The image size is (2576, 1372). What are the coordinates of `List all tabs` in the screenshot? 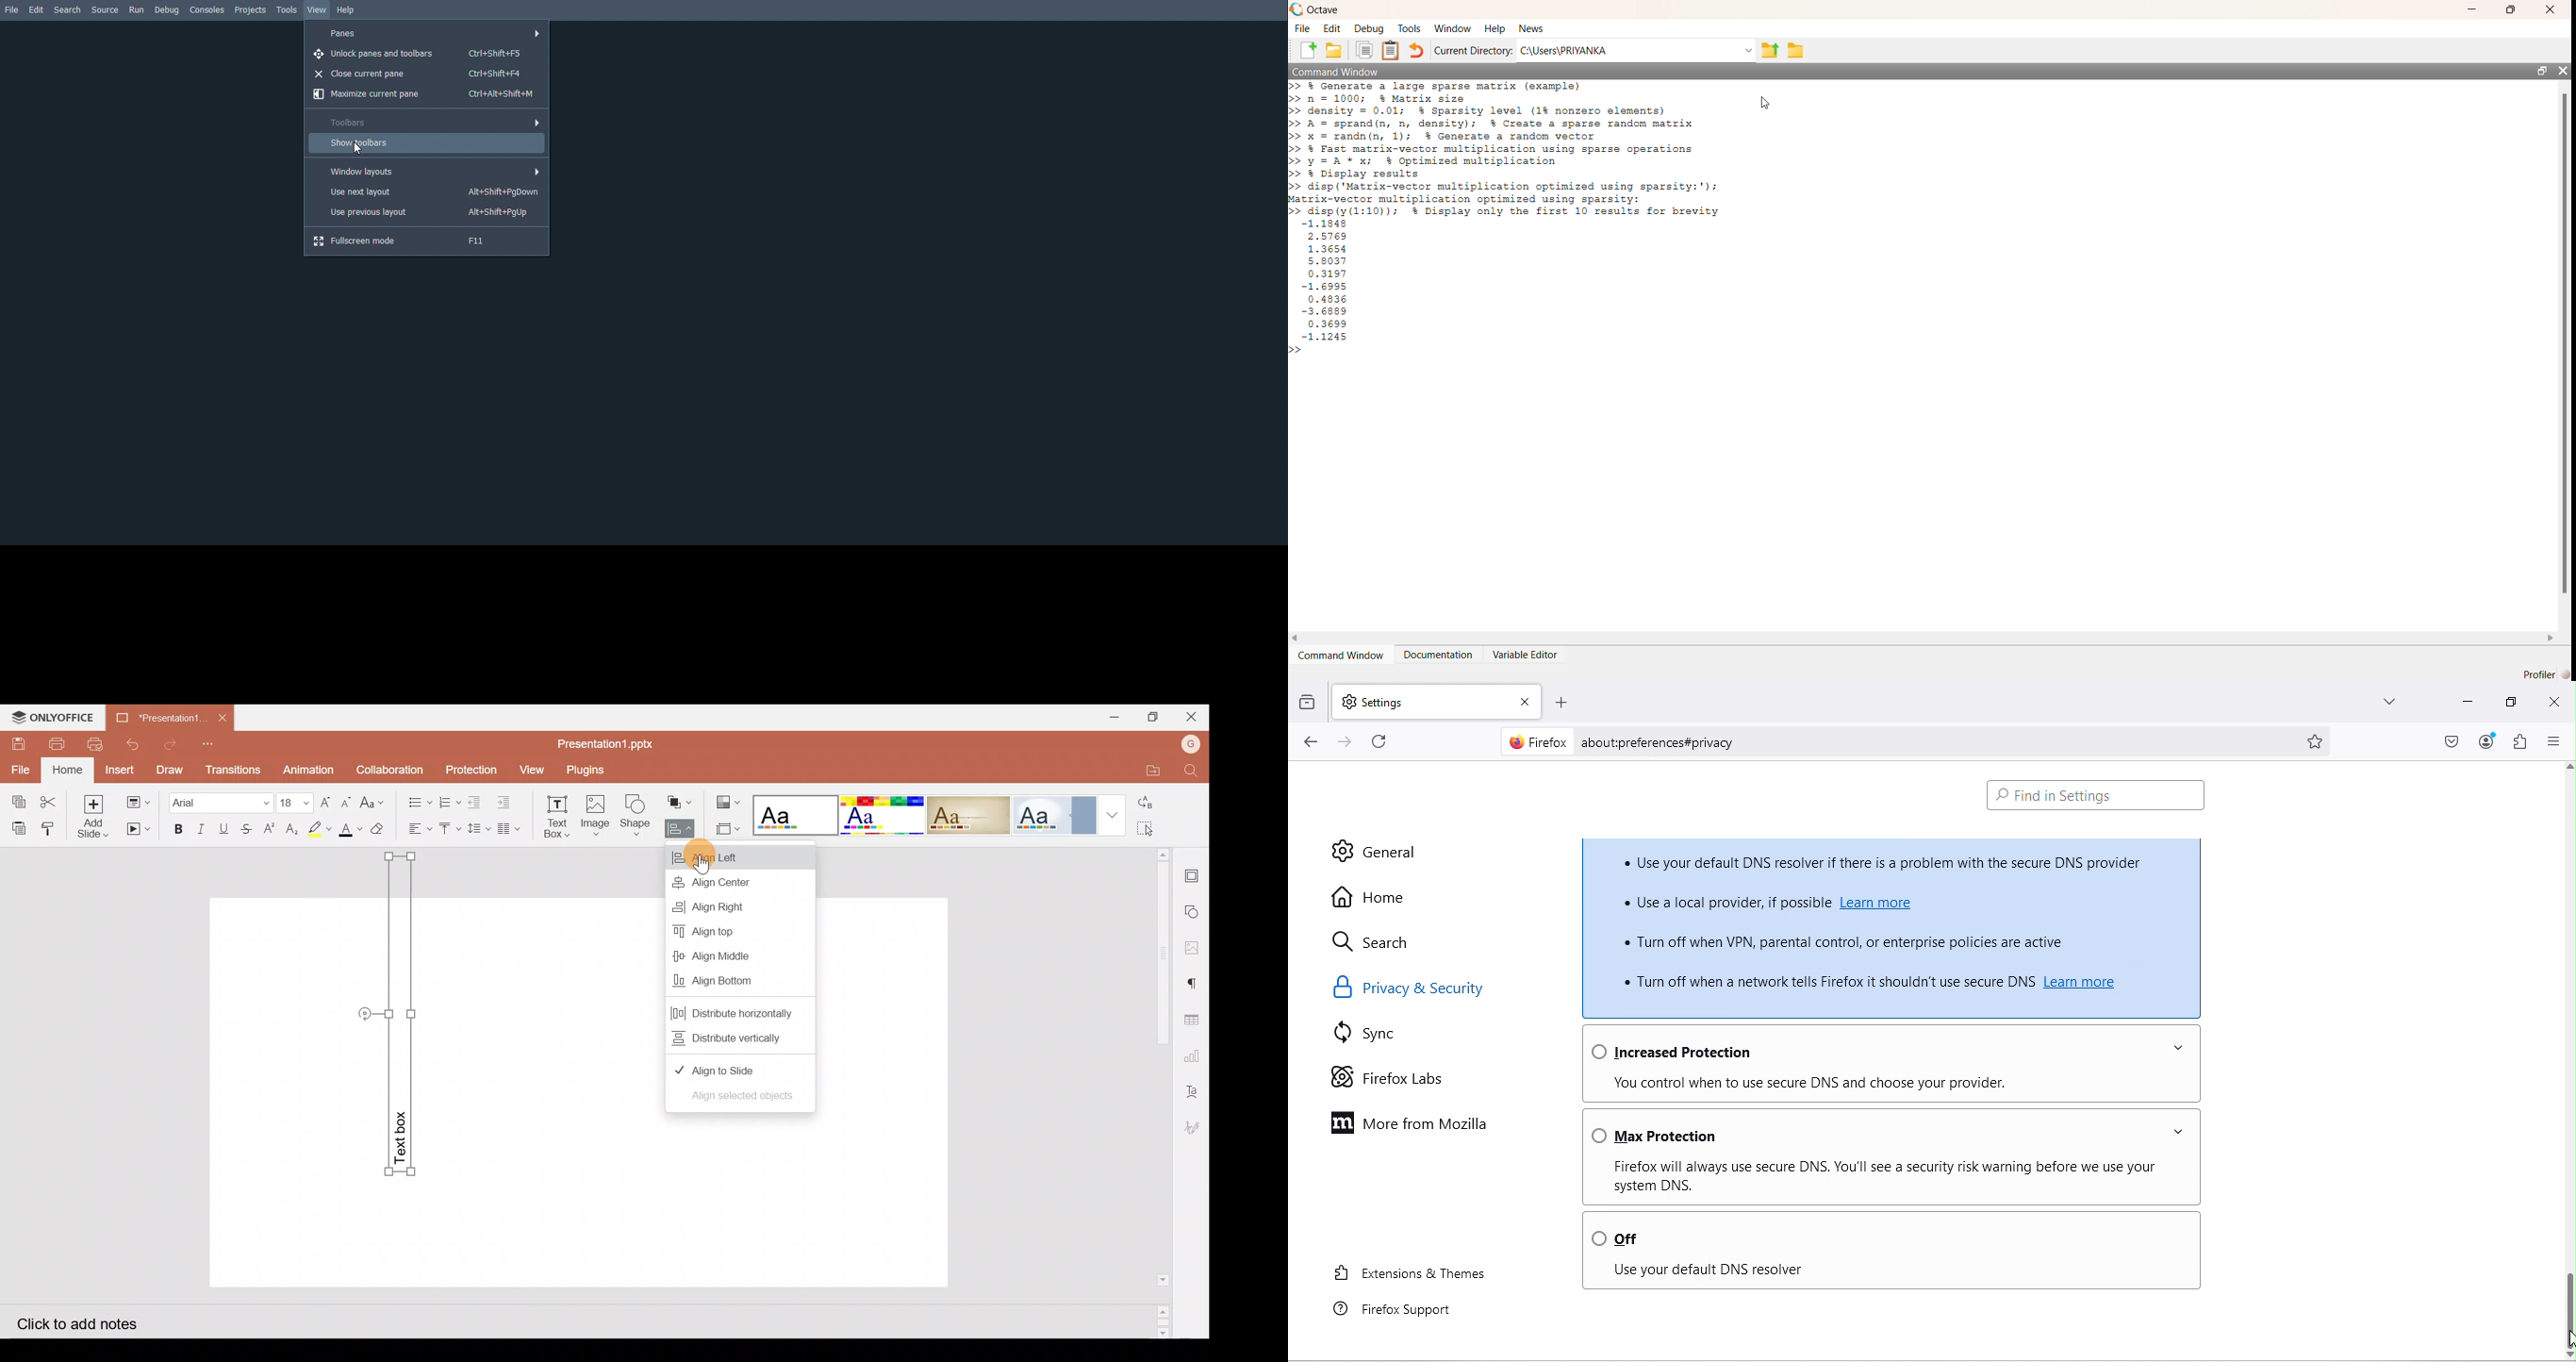 It's located at (2388, 705).